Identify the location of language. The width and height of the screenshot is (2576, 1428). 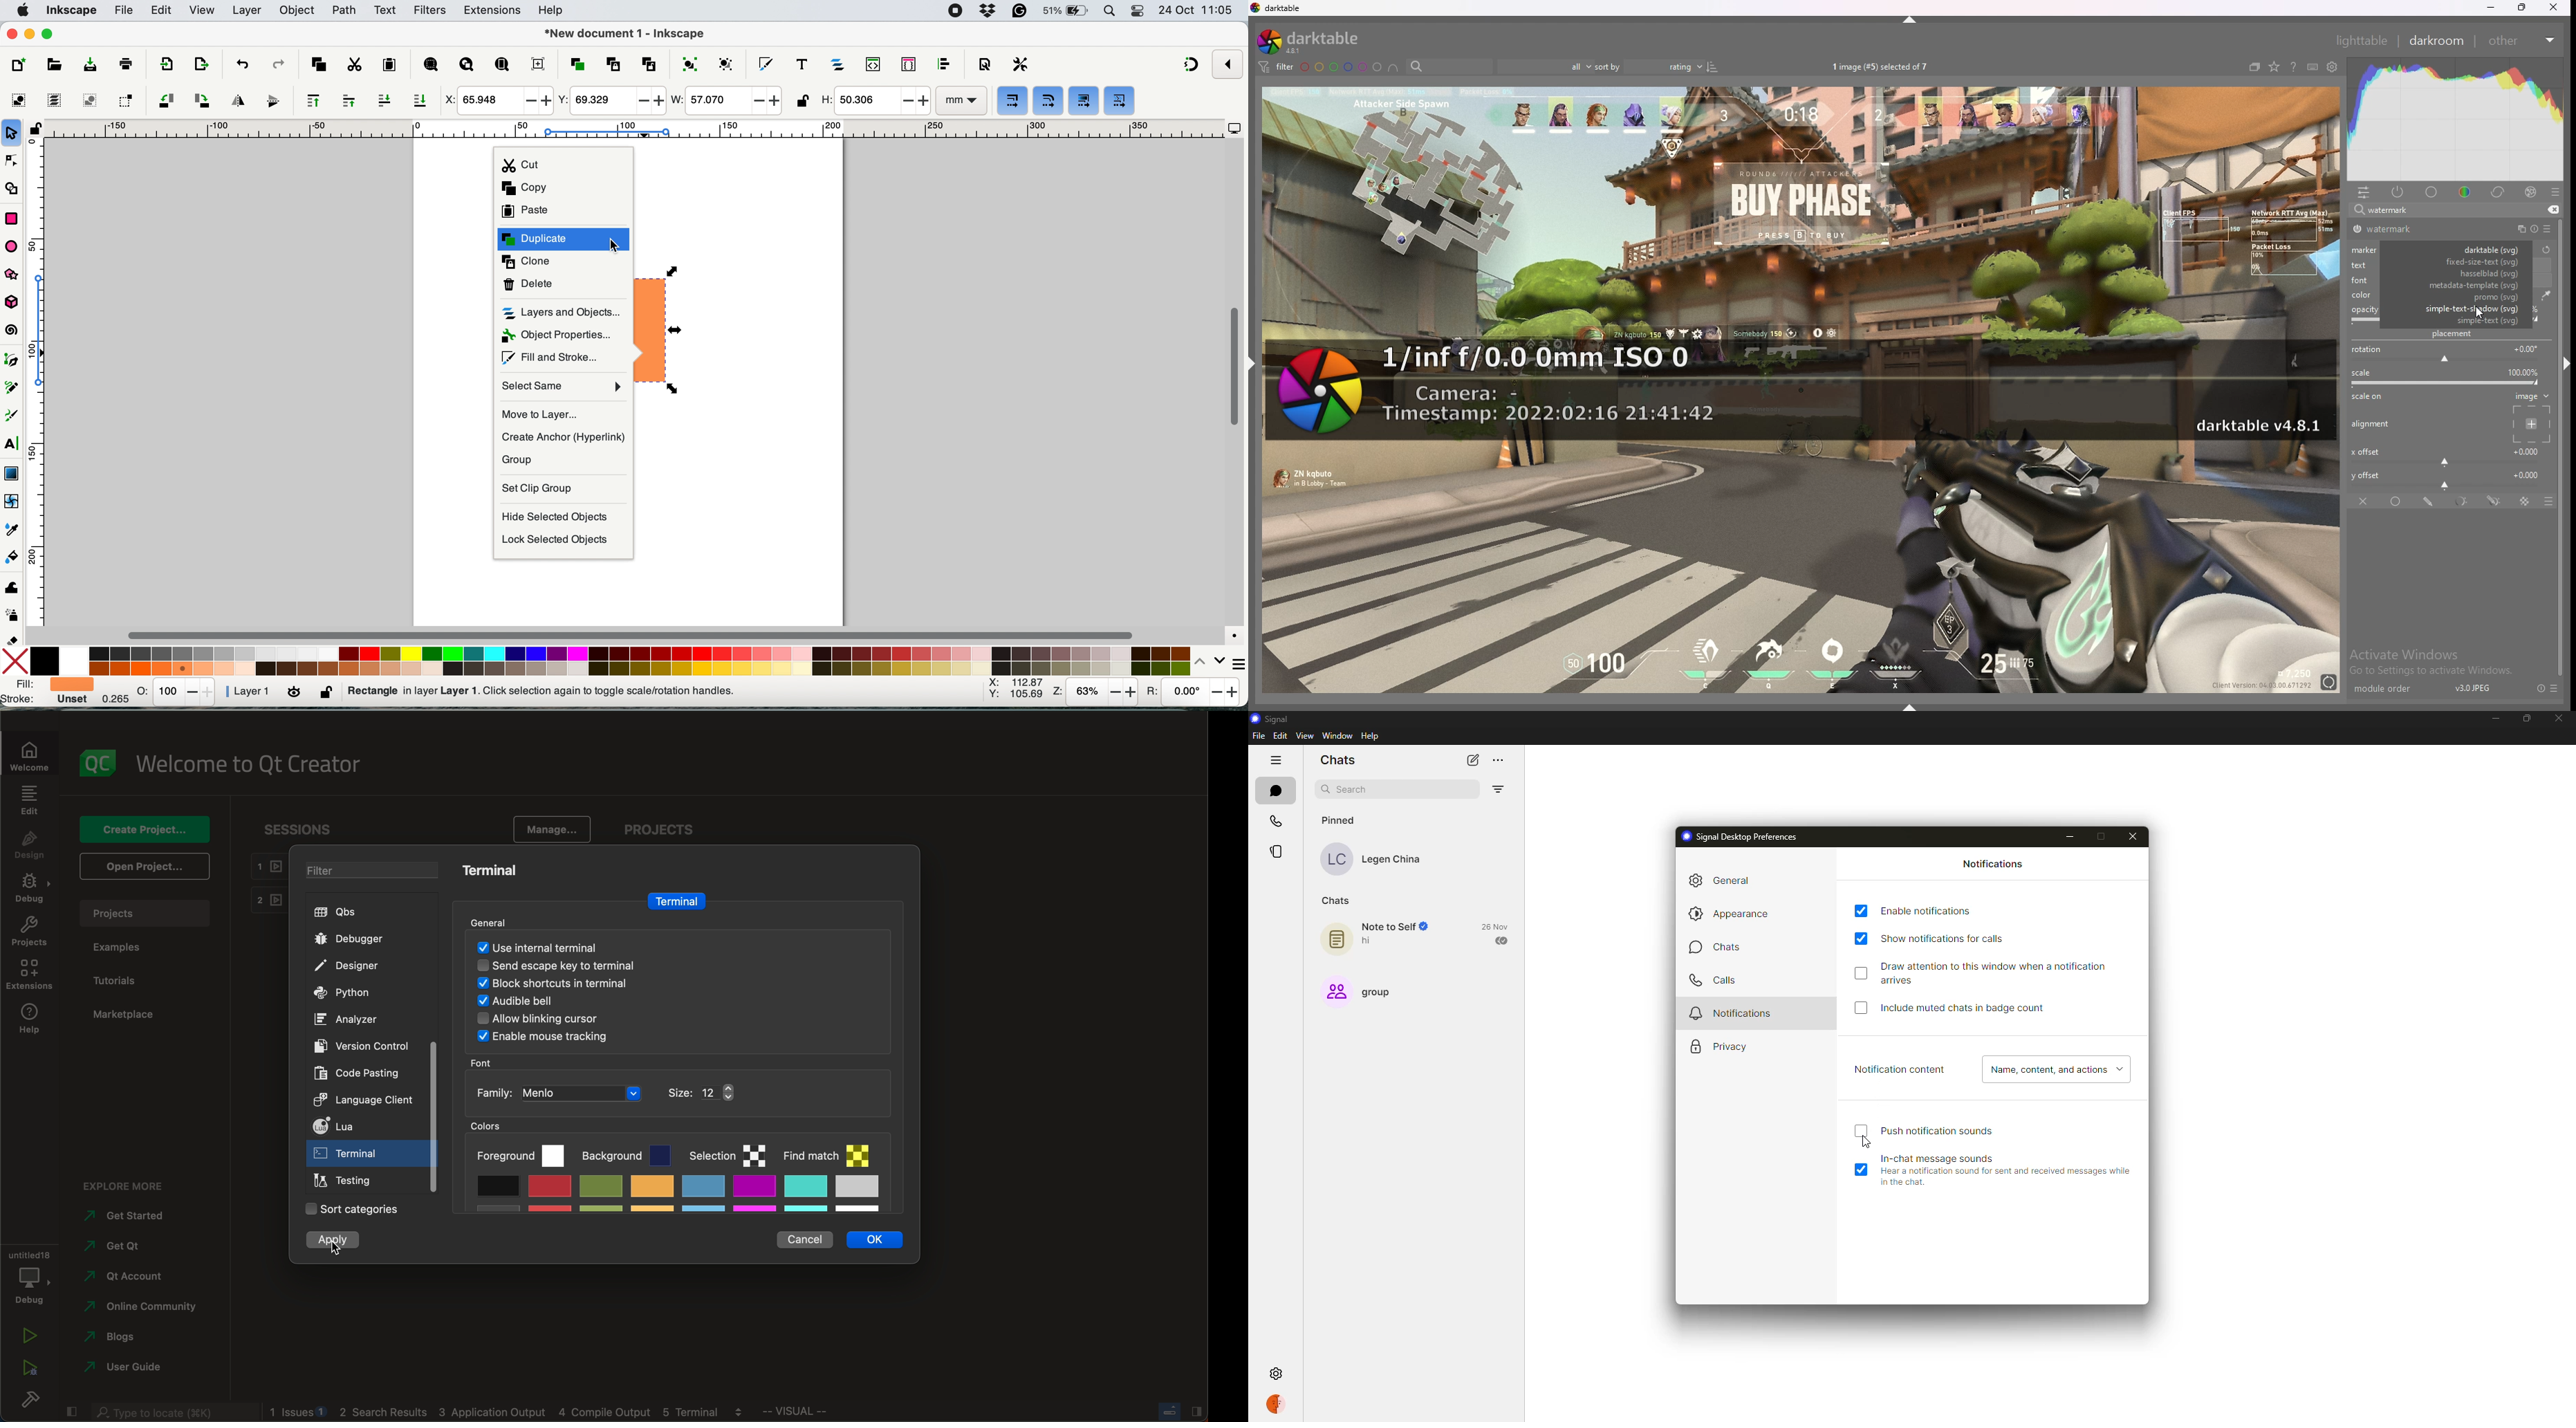
(367, 1101).